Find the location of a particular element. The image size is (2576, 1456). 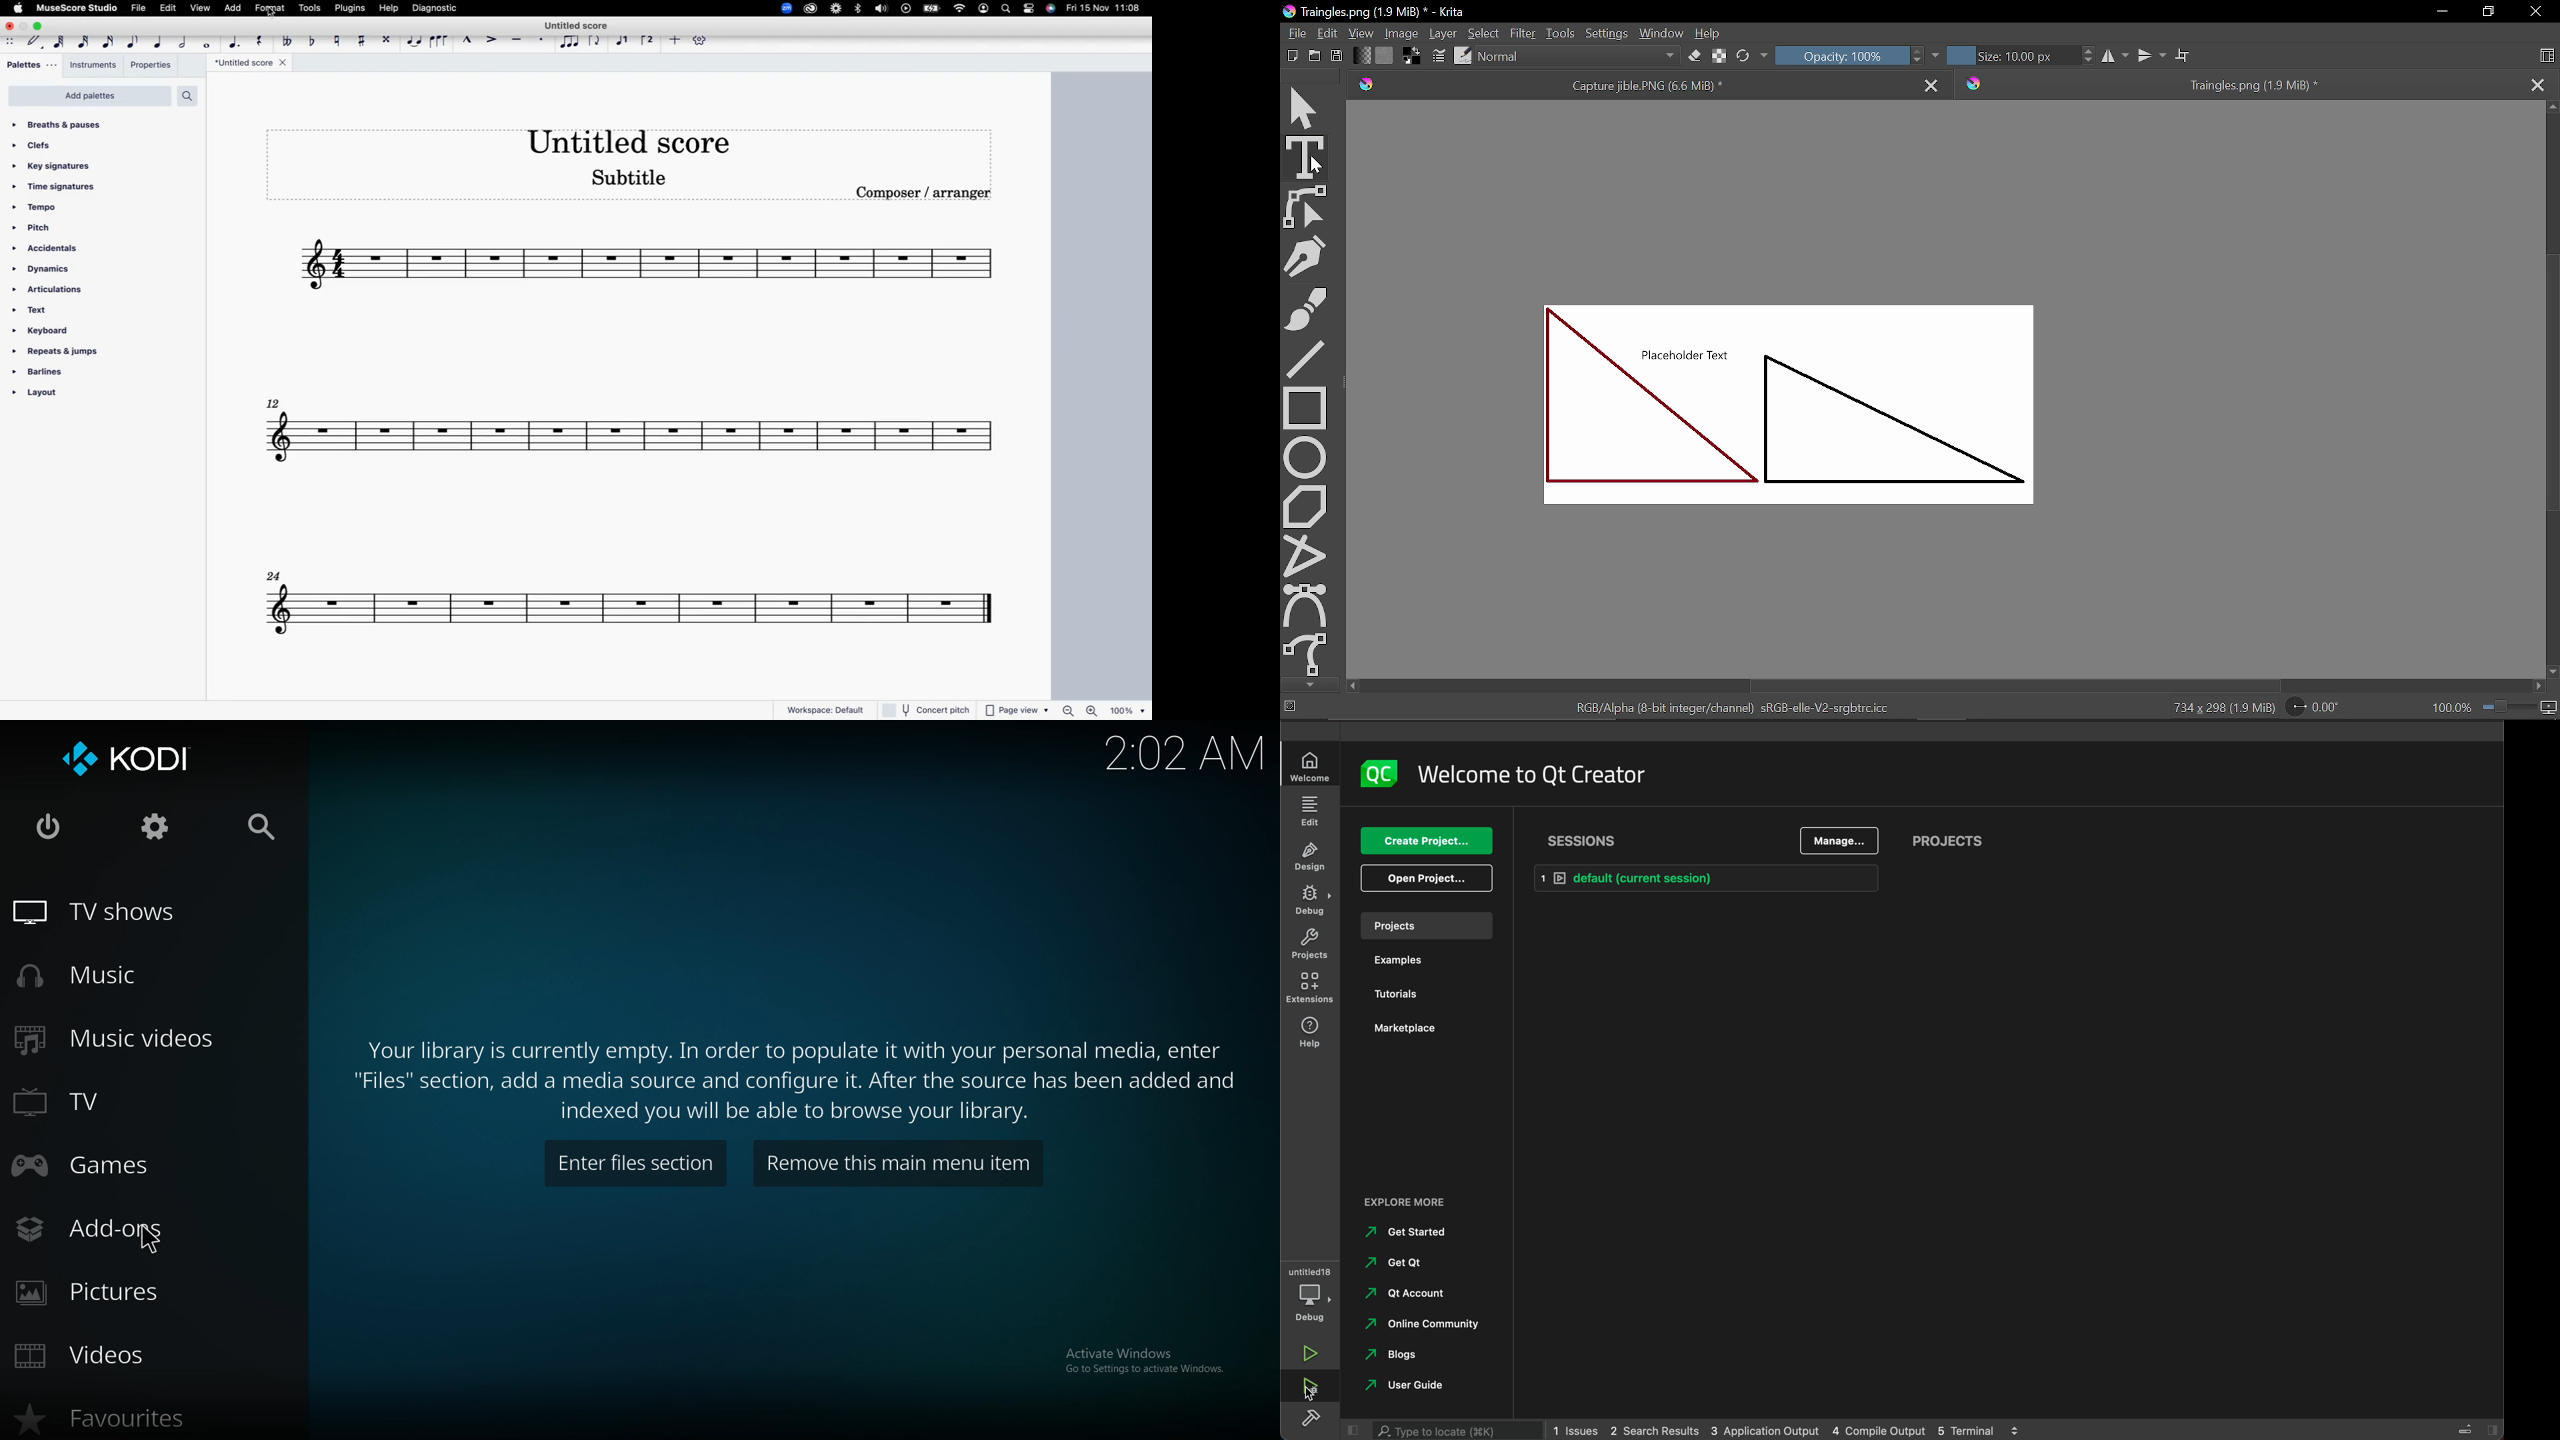

Freehand path tool is located at coordinates (1308, 653).